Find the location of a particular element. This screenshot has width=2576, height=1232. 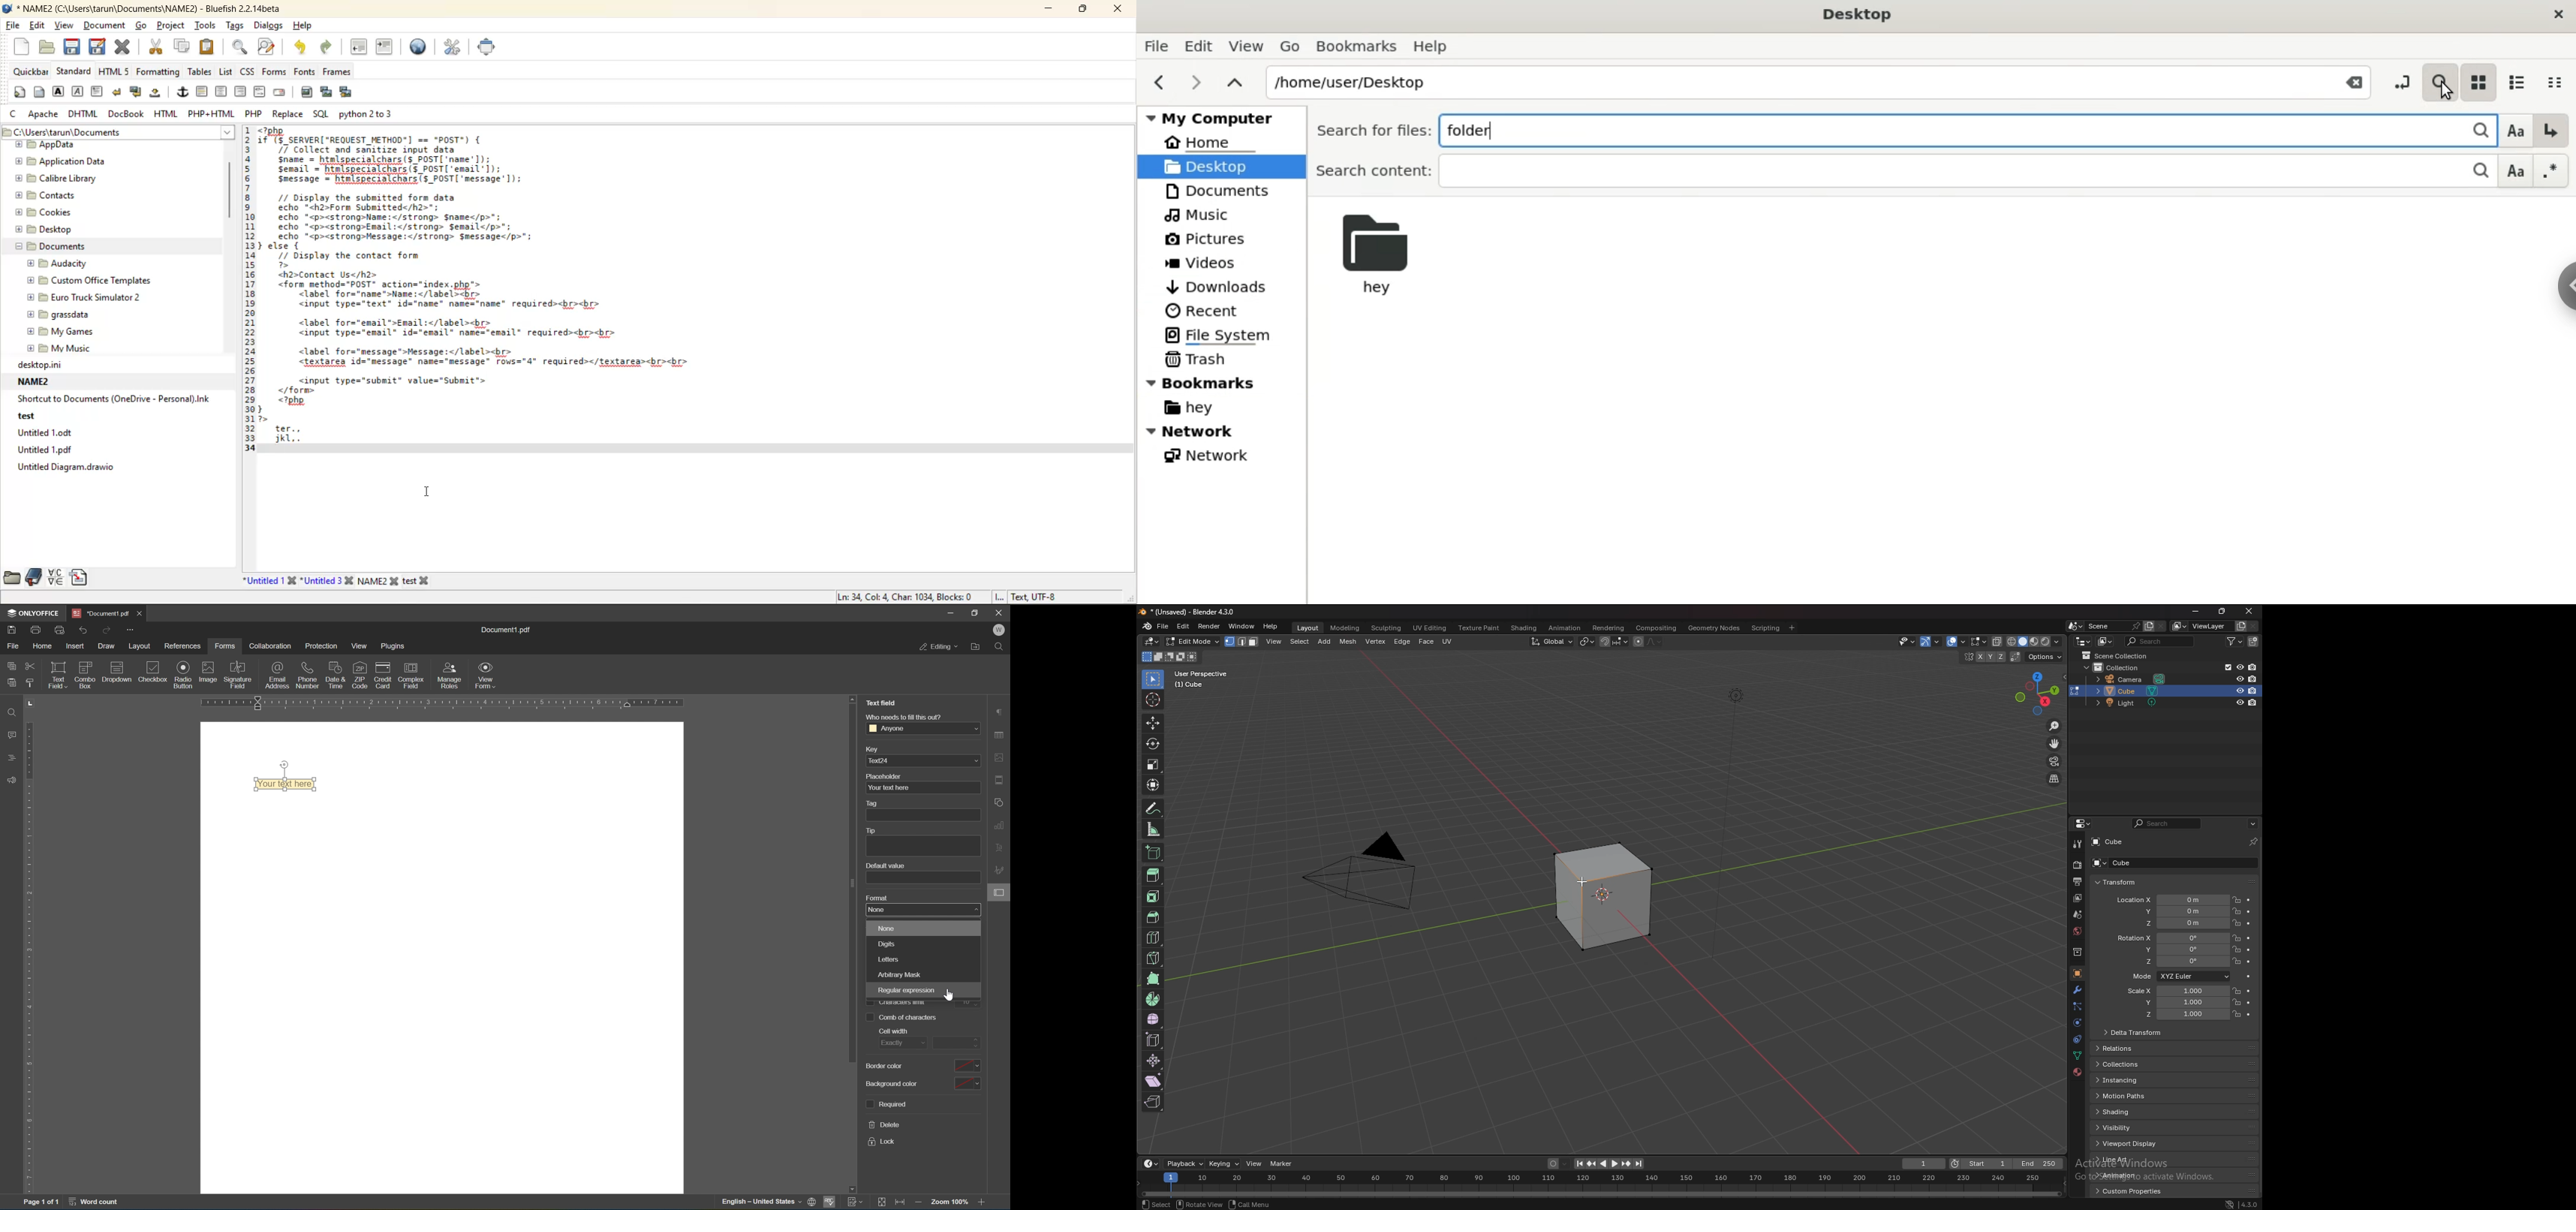

close is located at coordinates (1001, 611).